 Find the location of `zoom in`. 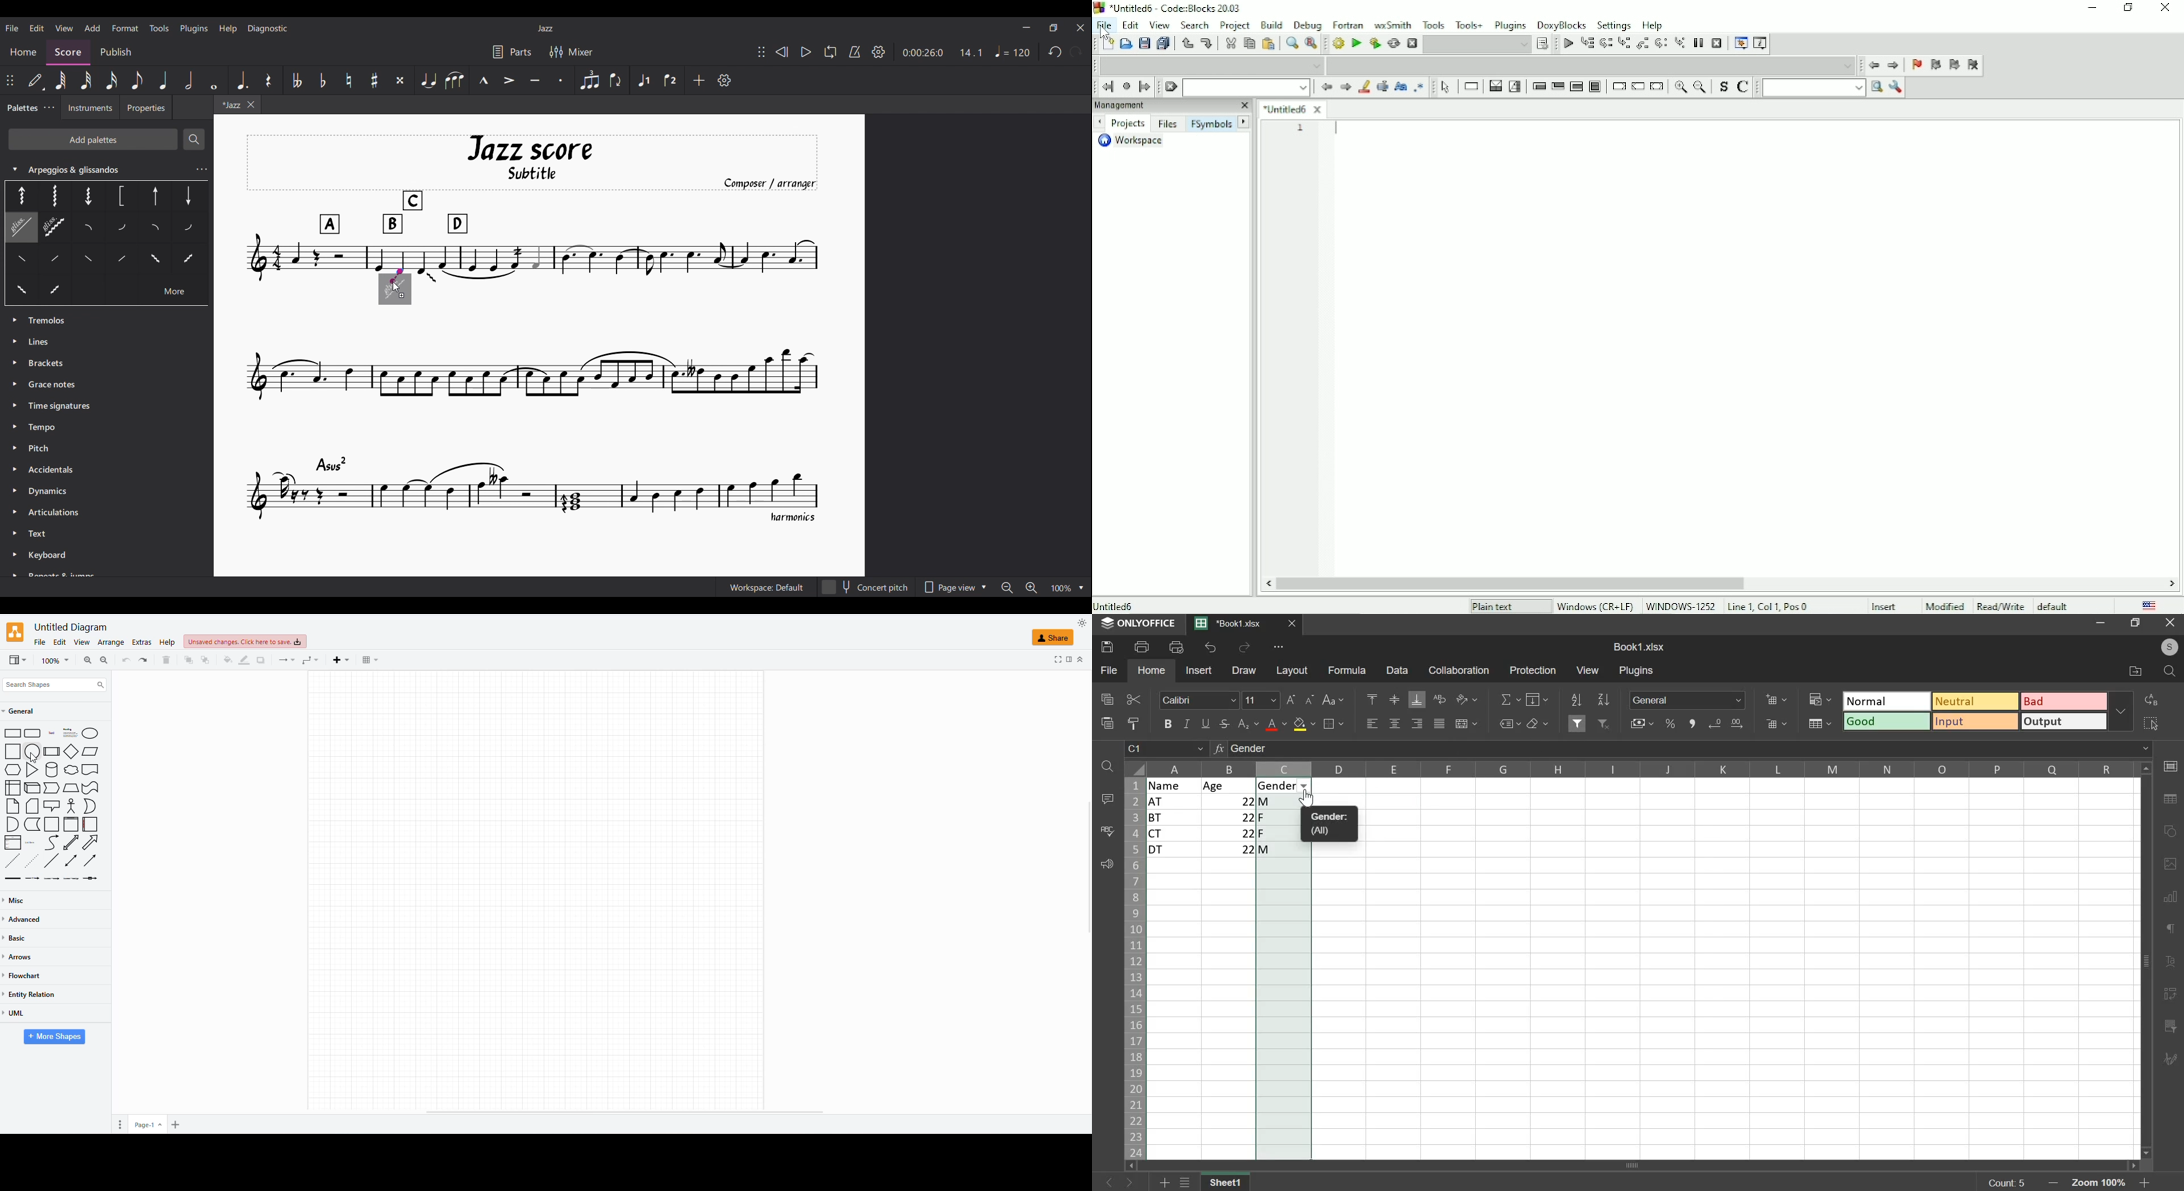

zoom in is located at coordinates (2142, 1185).